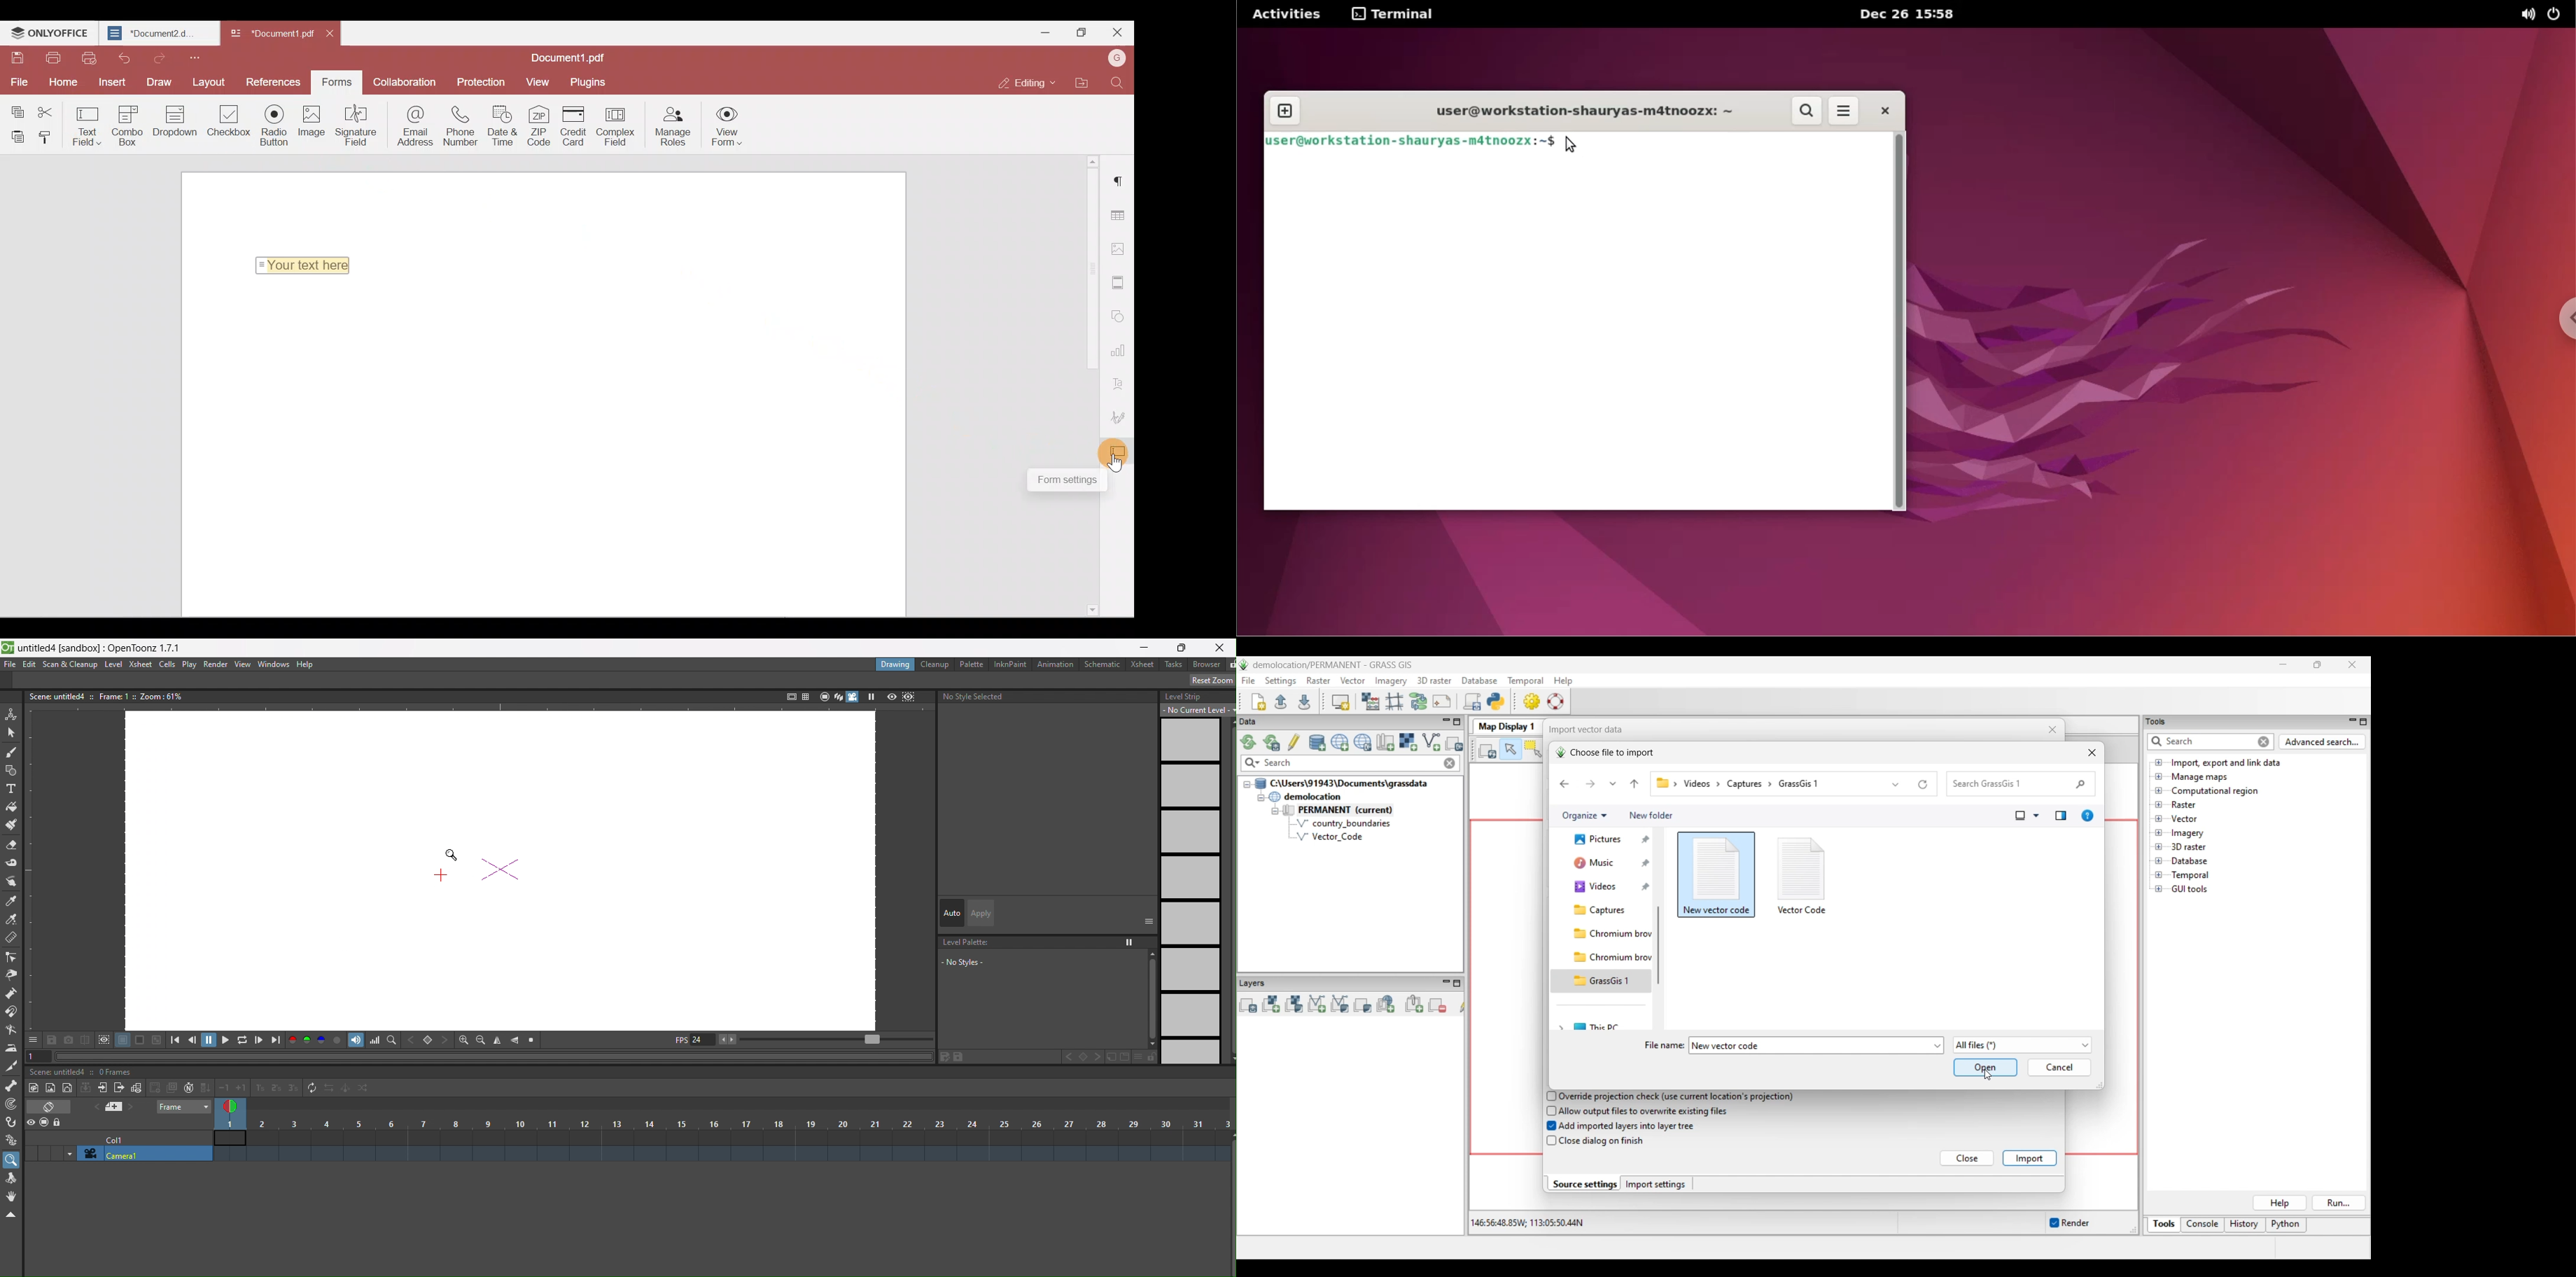  What do you see at coordinates (375, 1040) in the screenshot?
I see `` at bounding box center [375, 1040].